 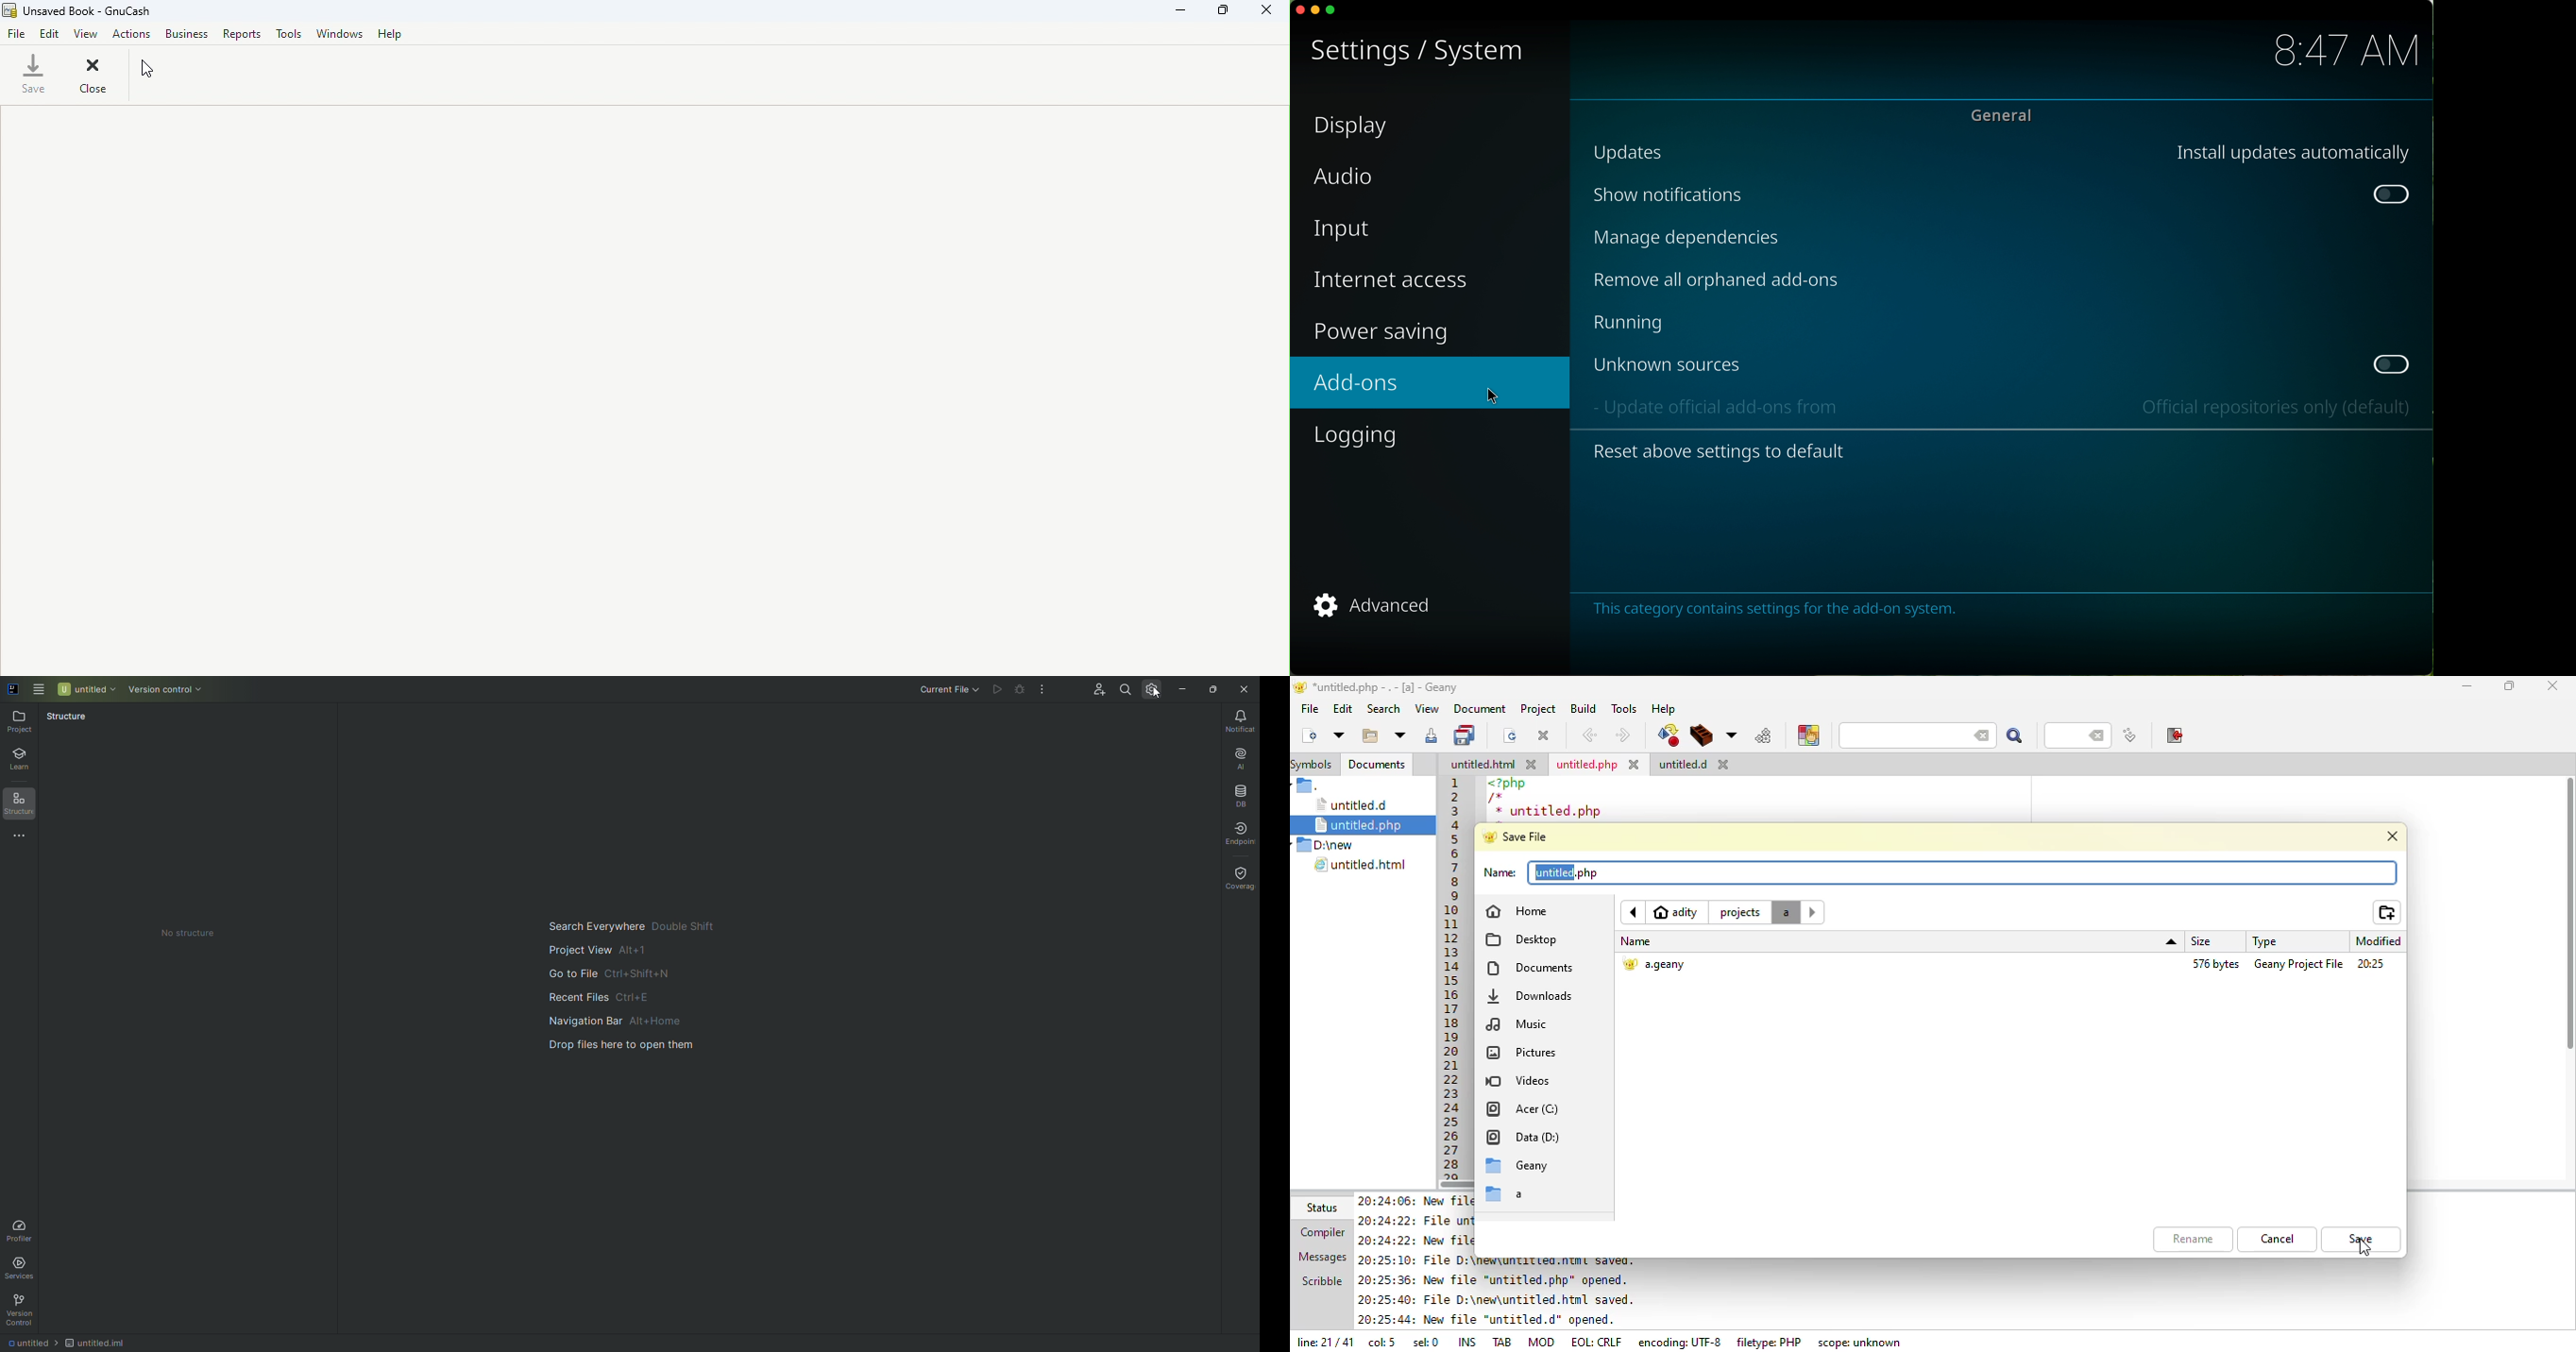 I want to click on Maximize, so click(x=1228, y=11).